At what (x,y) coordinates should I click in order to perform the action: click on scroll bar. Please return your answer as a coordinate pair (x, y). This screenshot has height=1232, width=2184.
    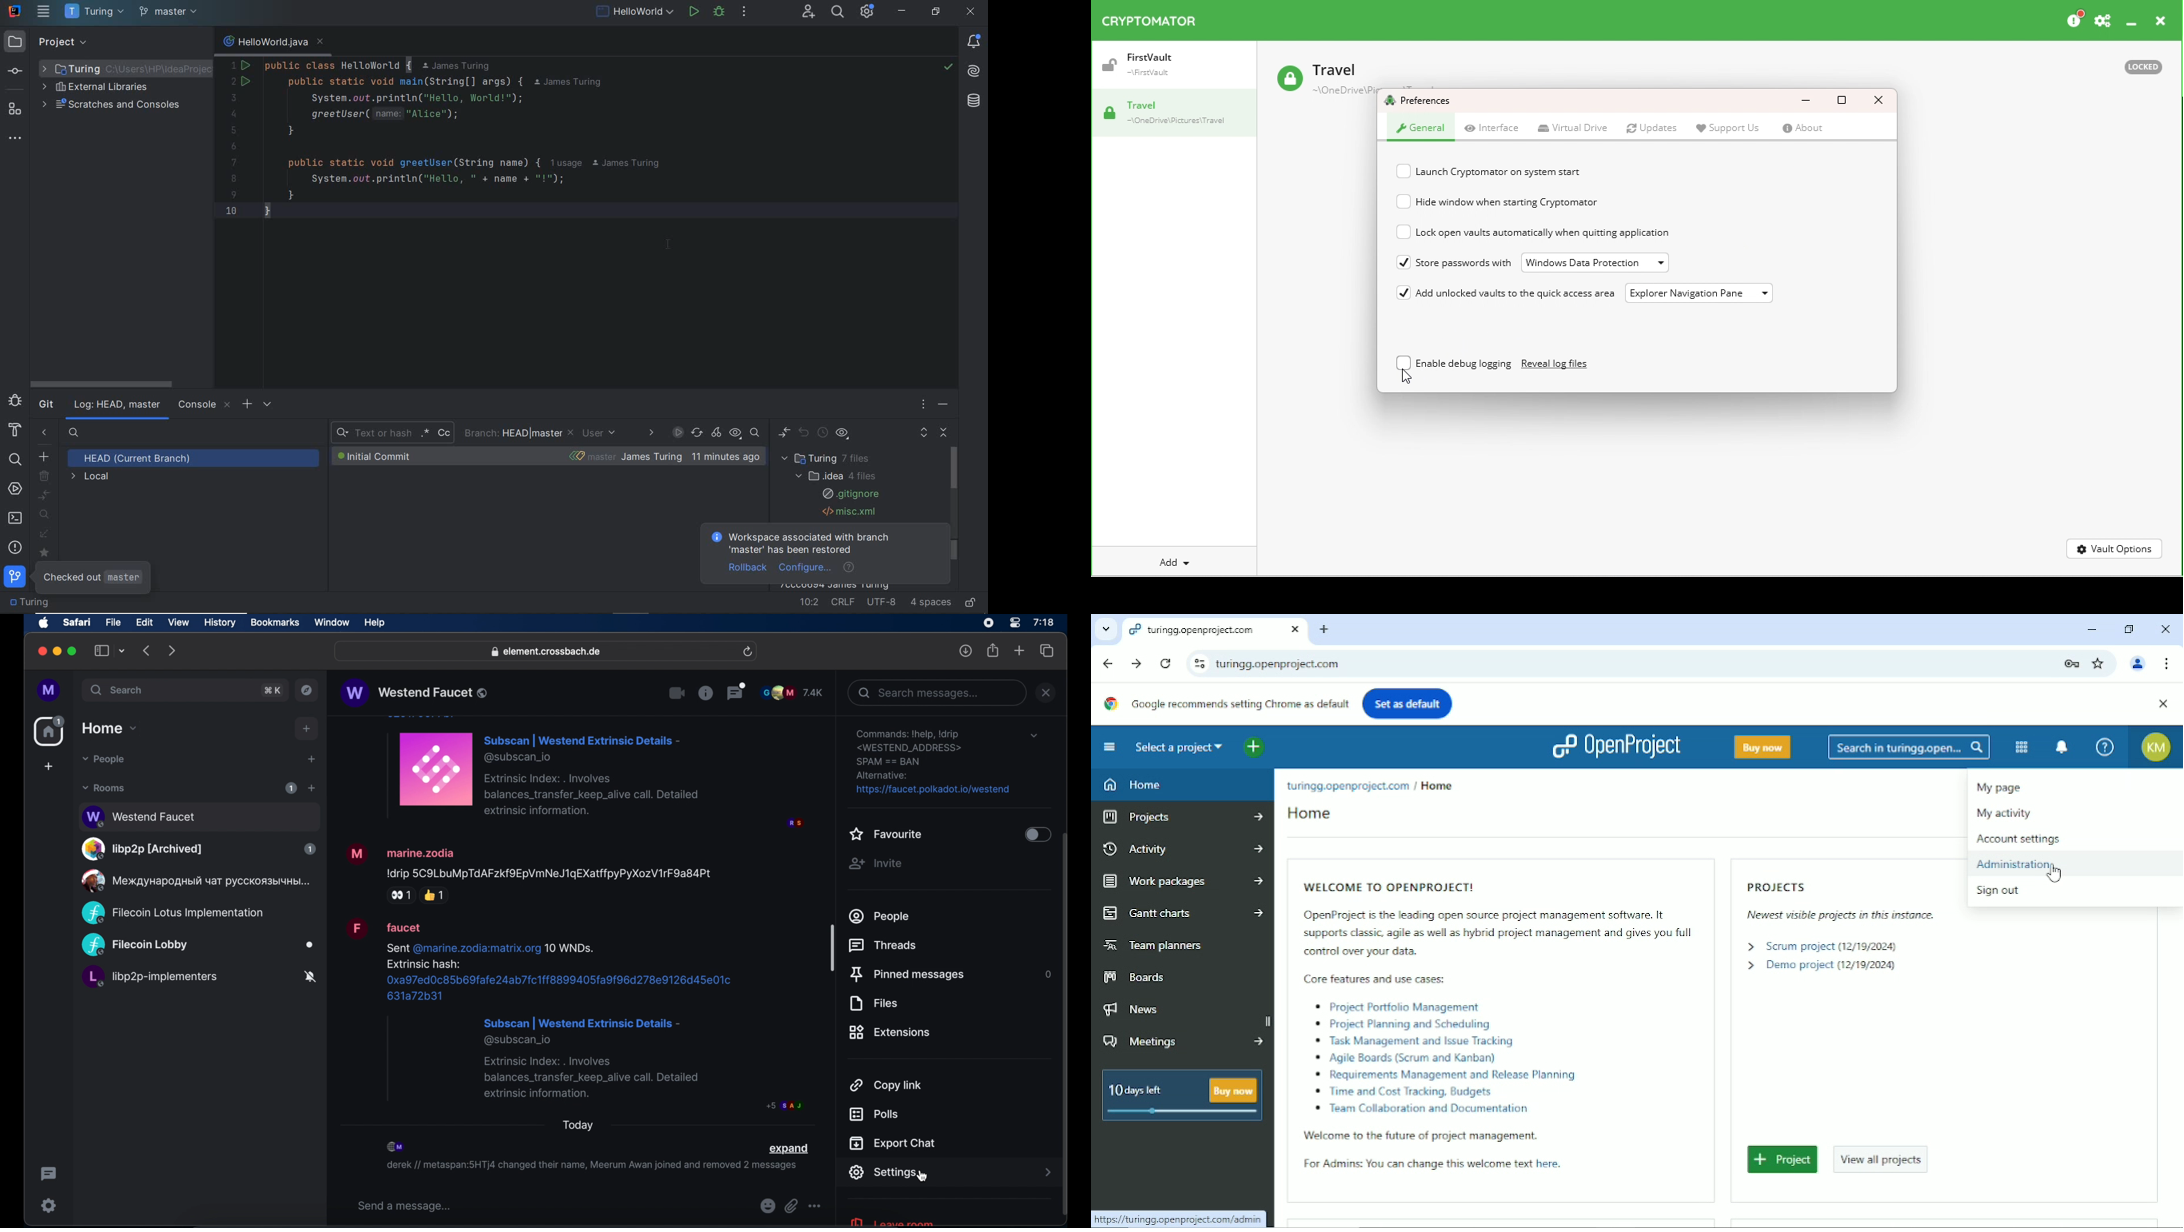
    Looking at the image, I should click on (1066, 1026).